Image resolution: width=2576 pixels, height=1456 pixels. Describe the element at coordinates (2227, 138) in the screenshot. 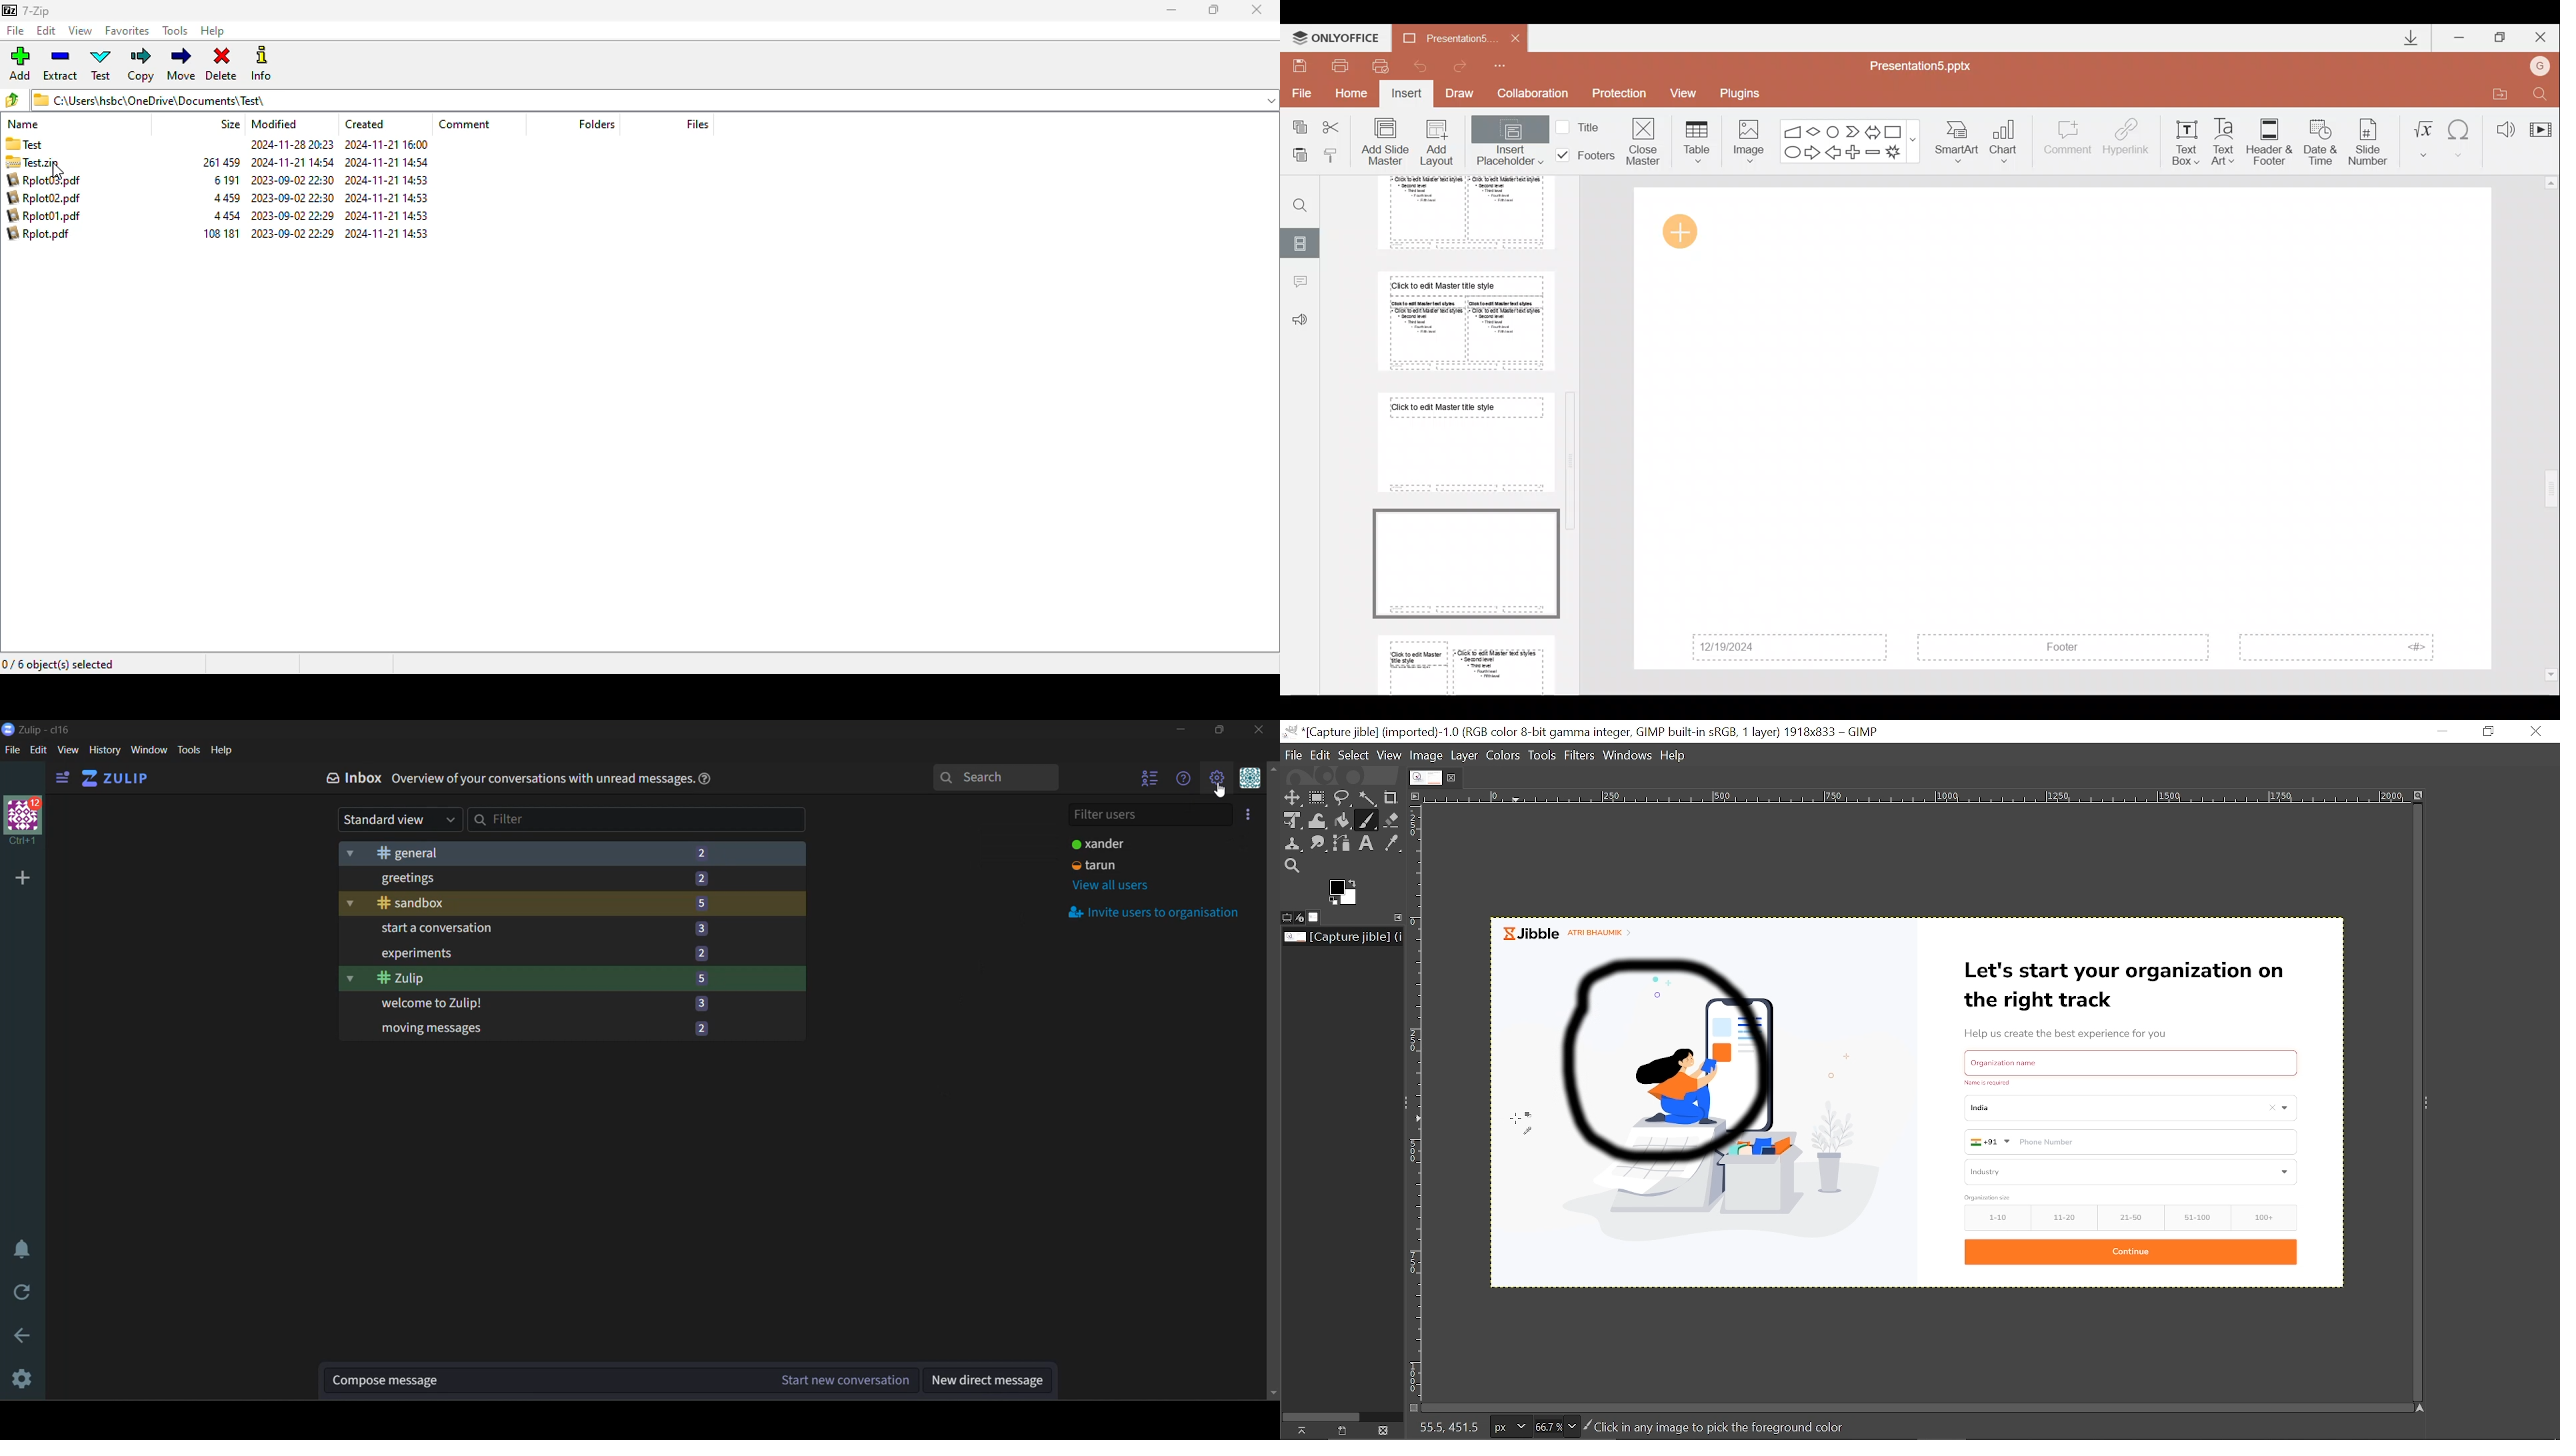

I see `Text Art` at that location.